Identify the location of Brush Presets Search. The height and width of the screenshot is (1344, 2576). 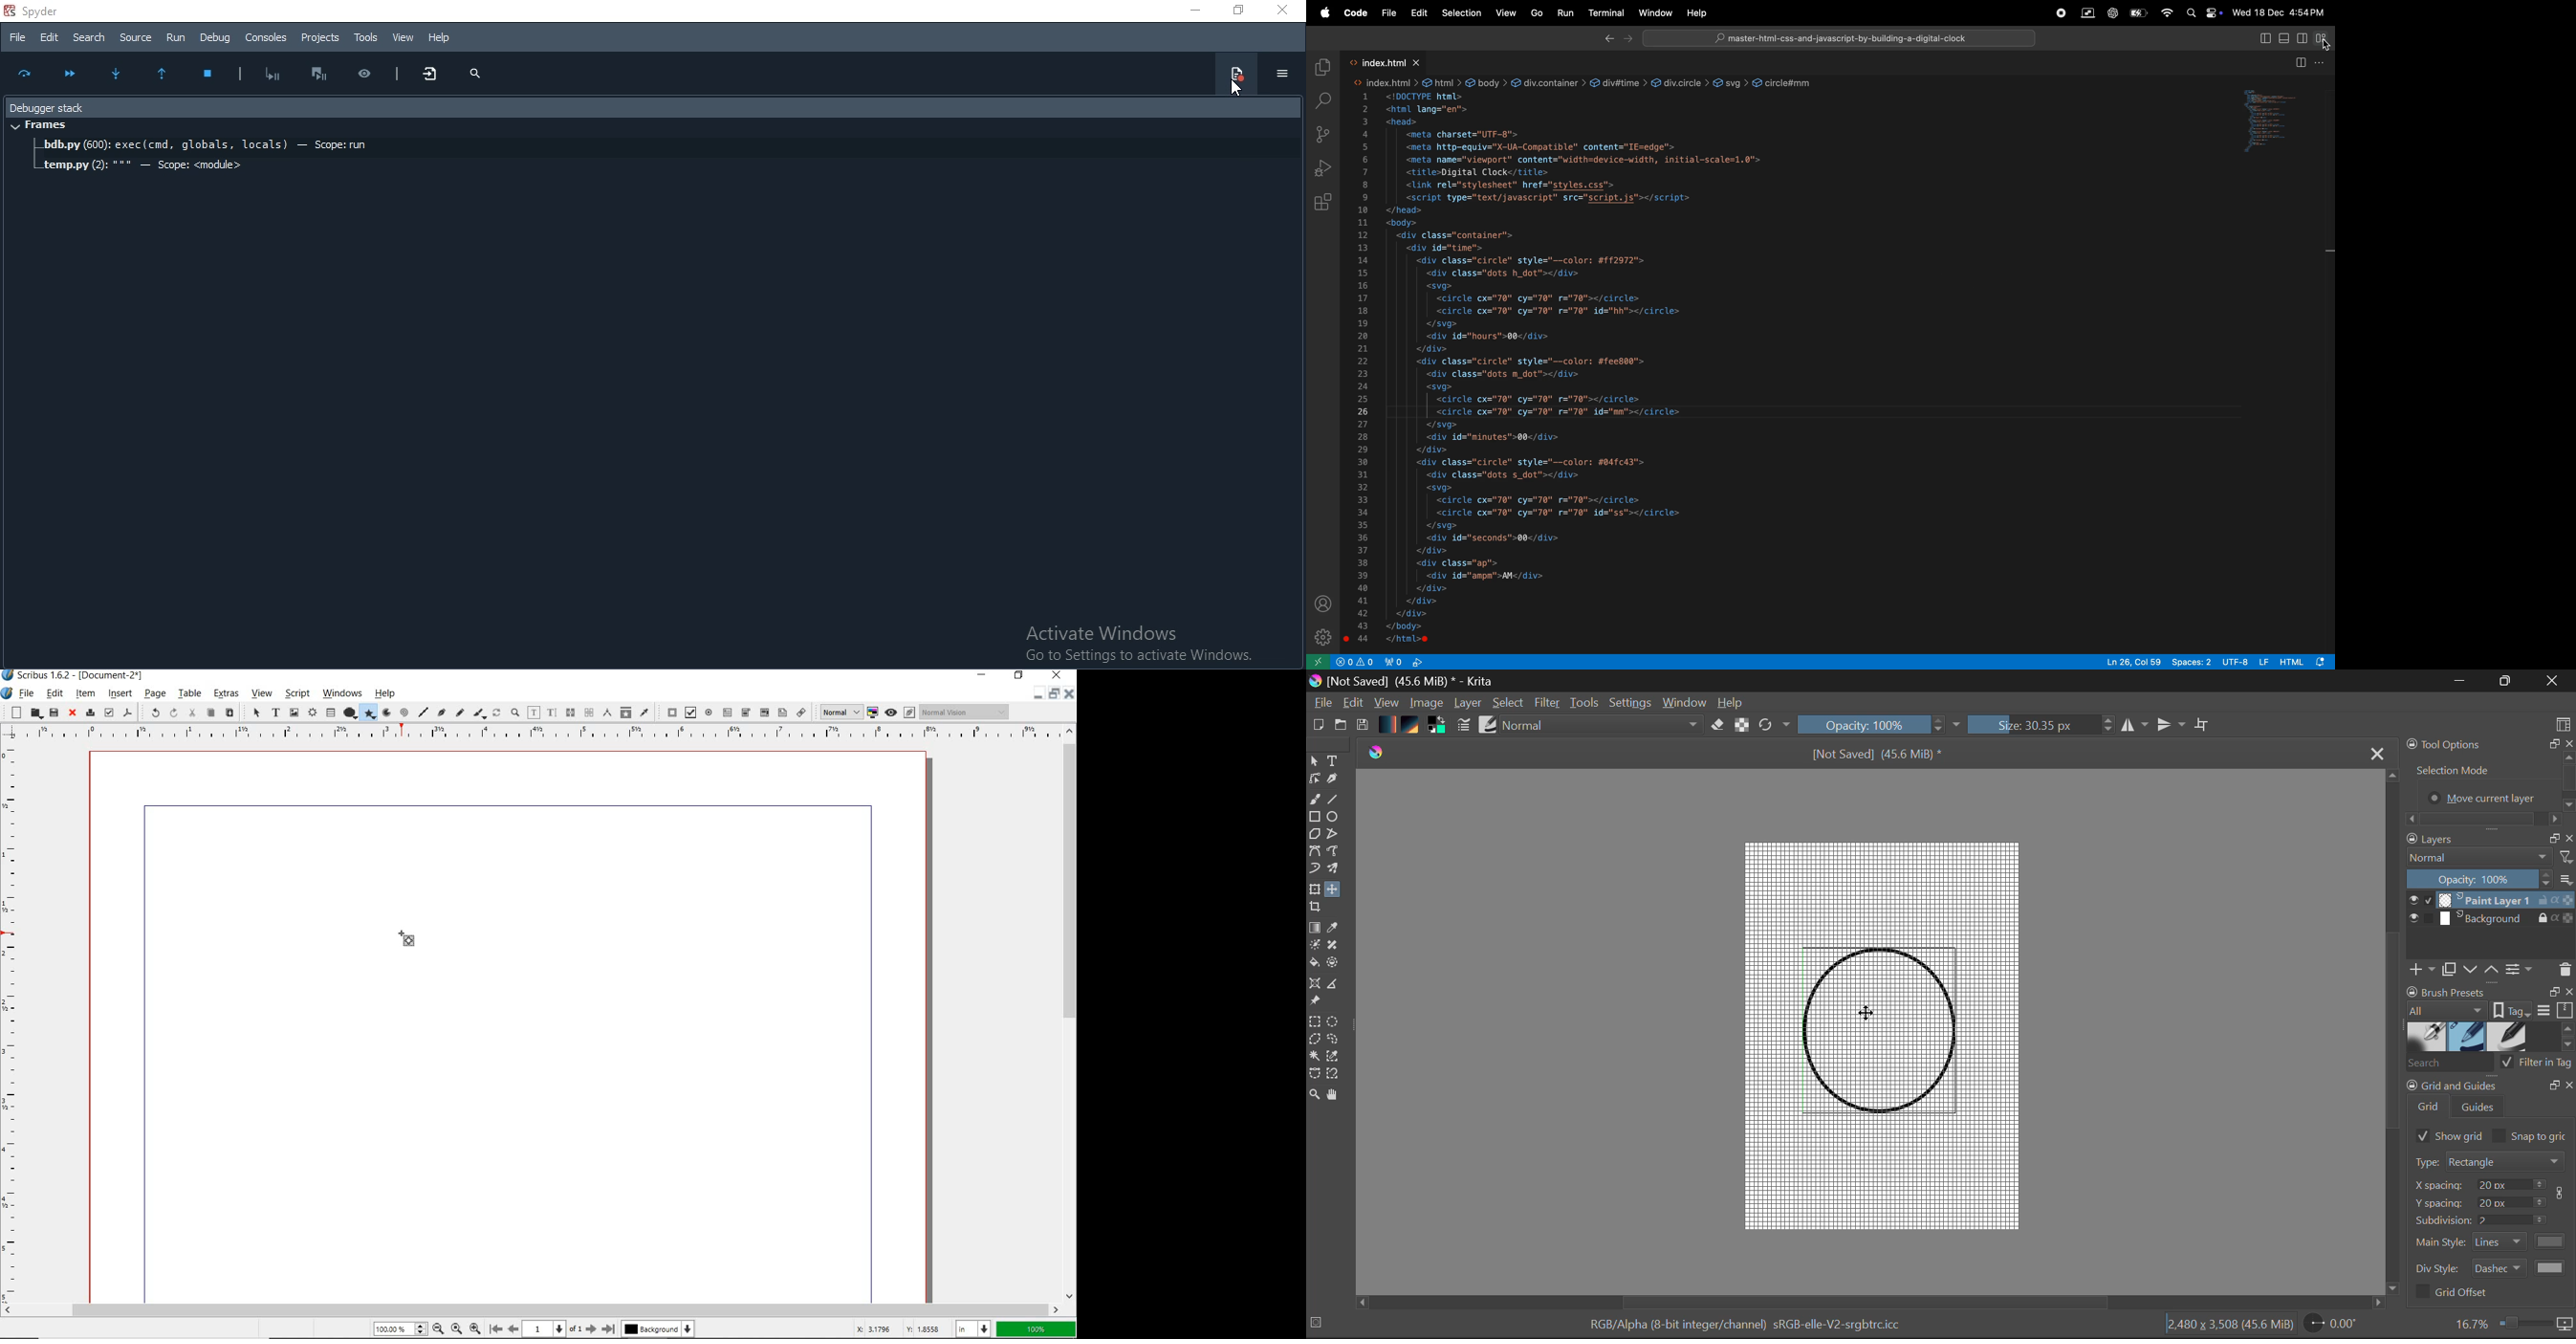
(2490, 1066).